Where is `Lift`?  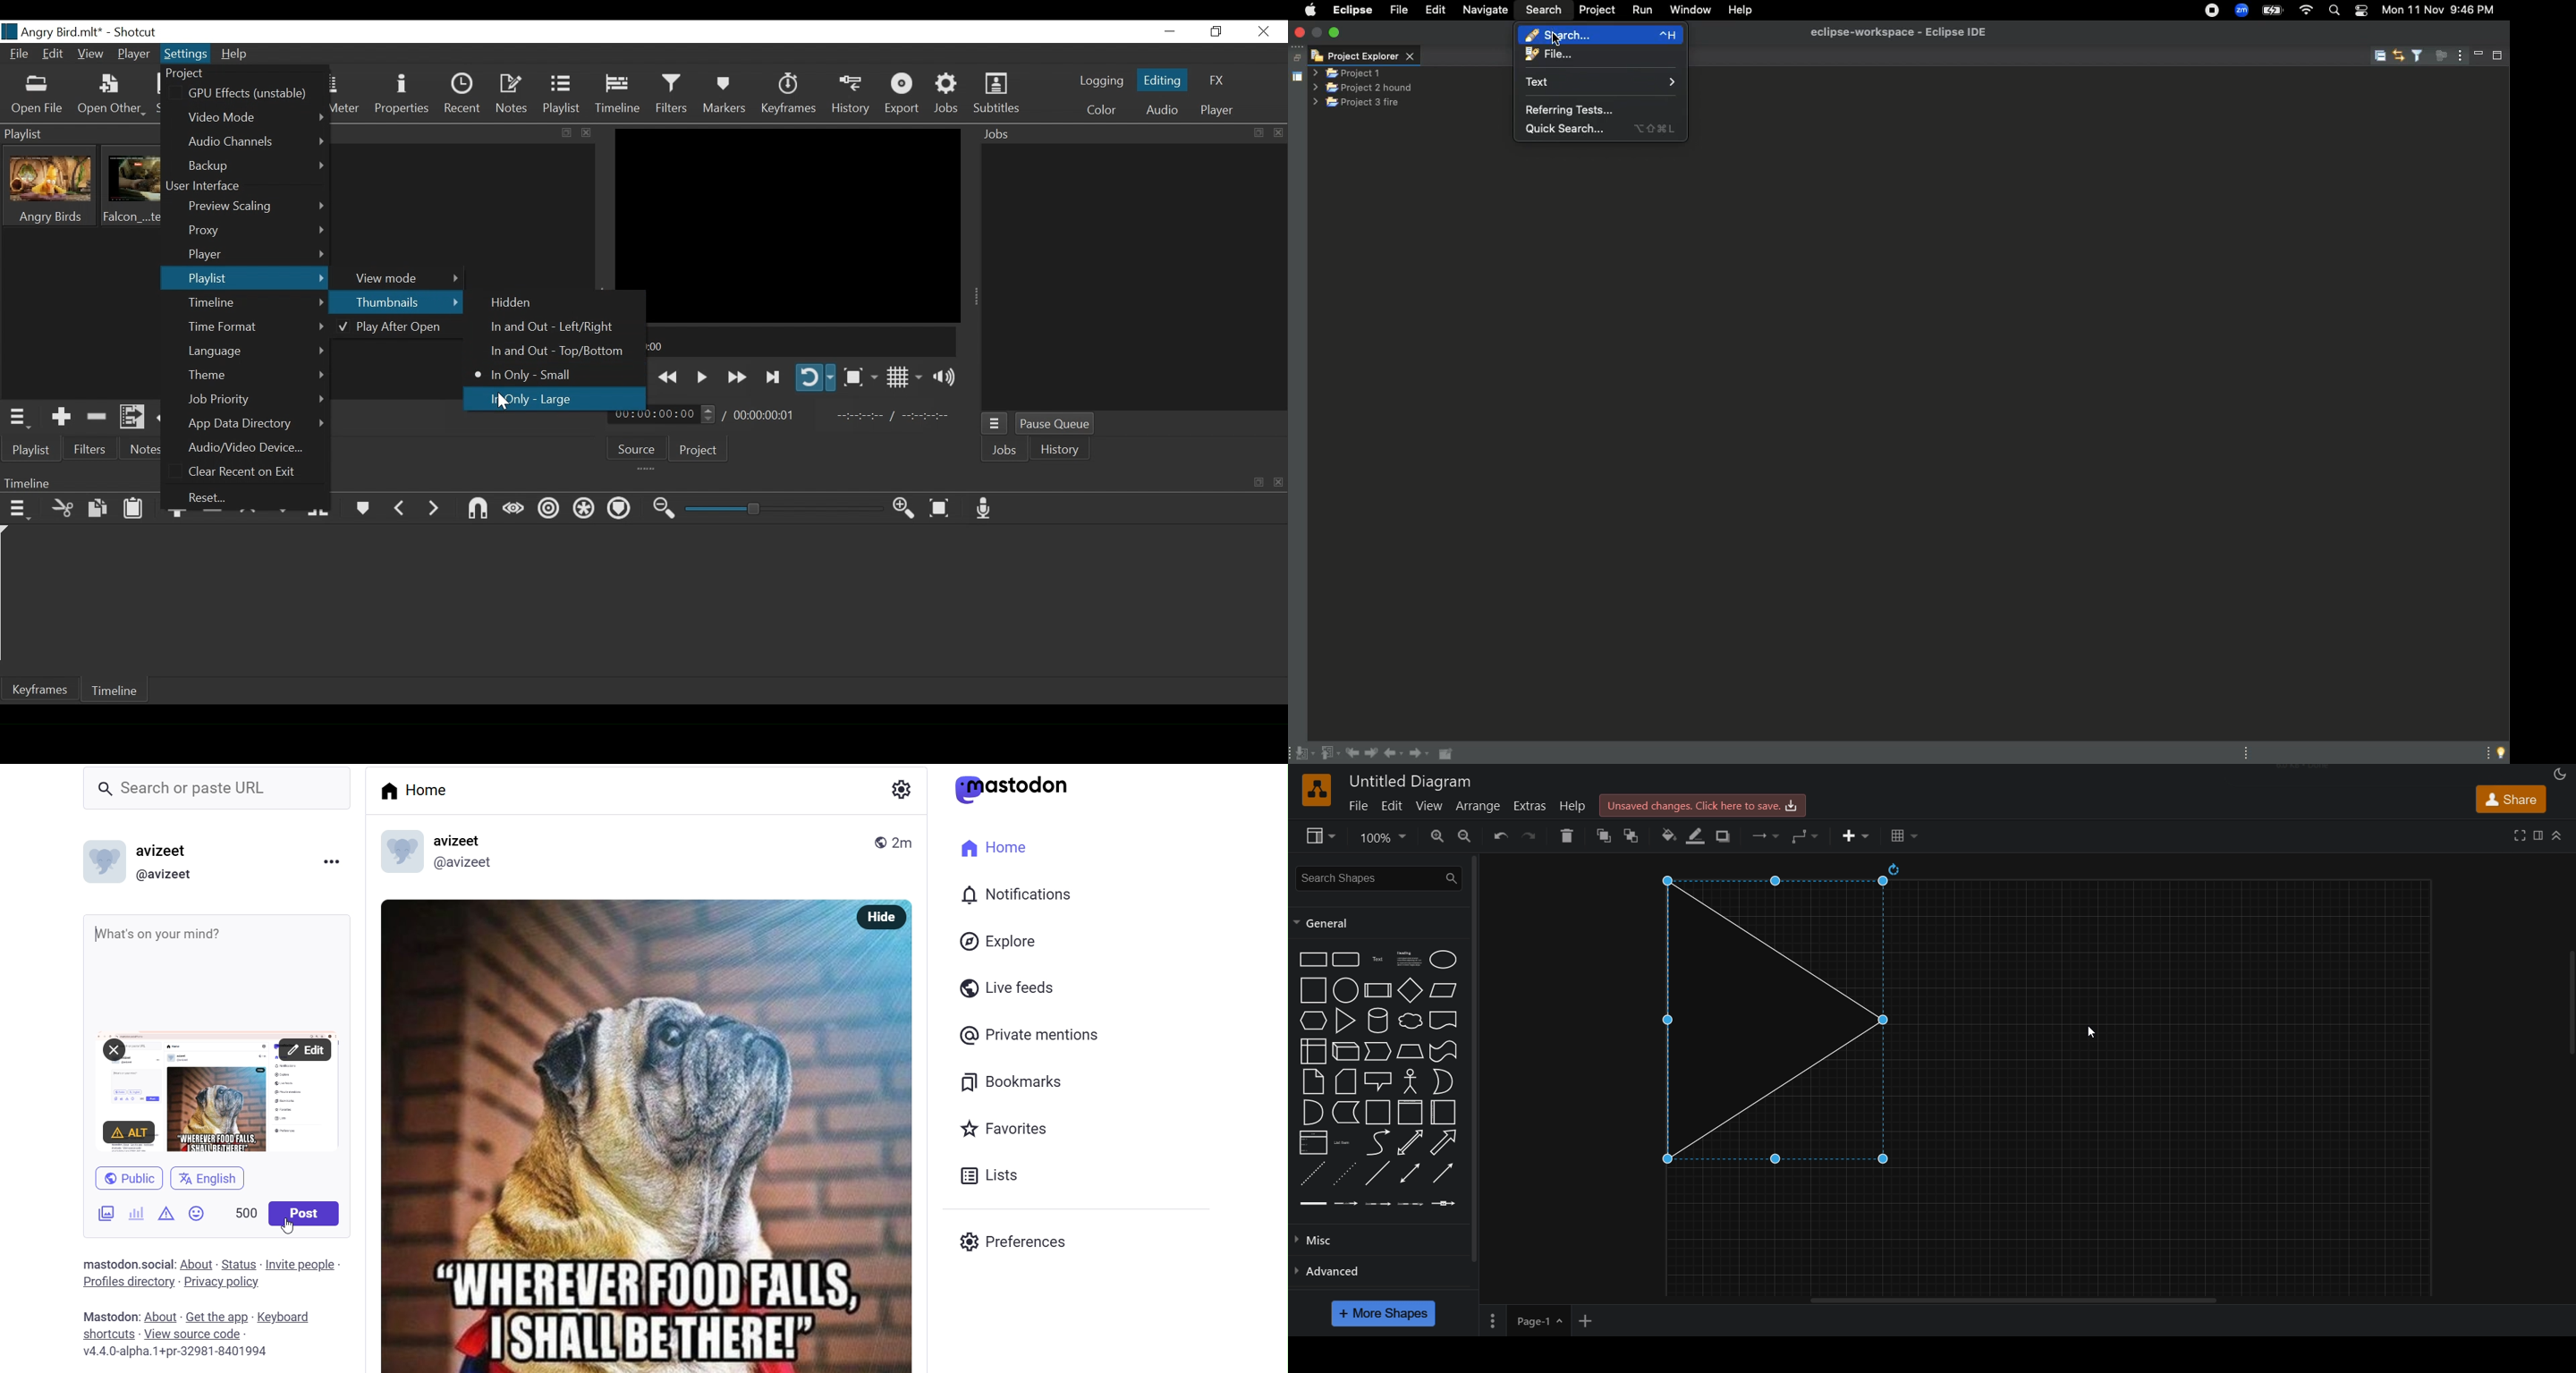
Lift is located at coordinates (250, 516).